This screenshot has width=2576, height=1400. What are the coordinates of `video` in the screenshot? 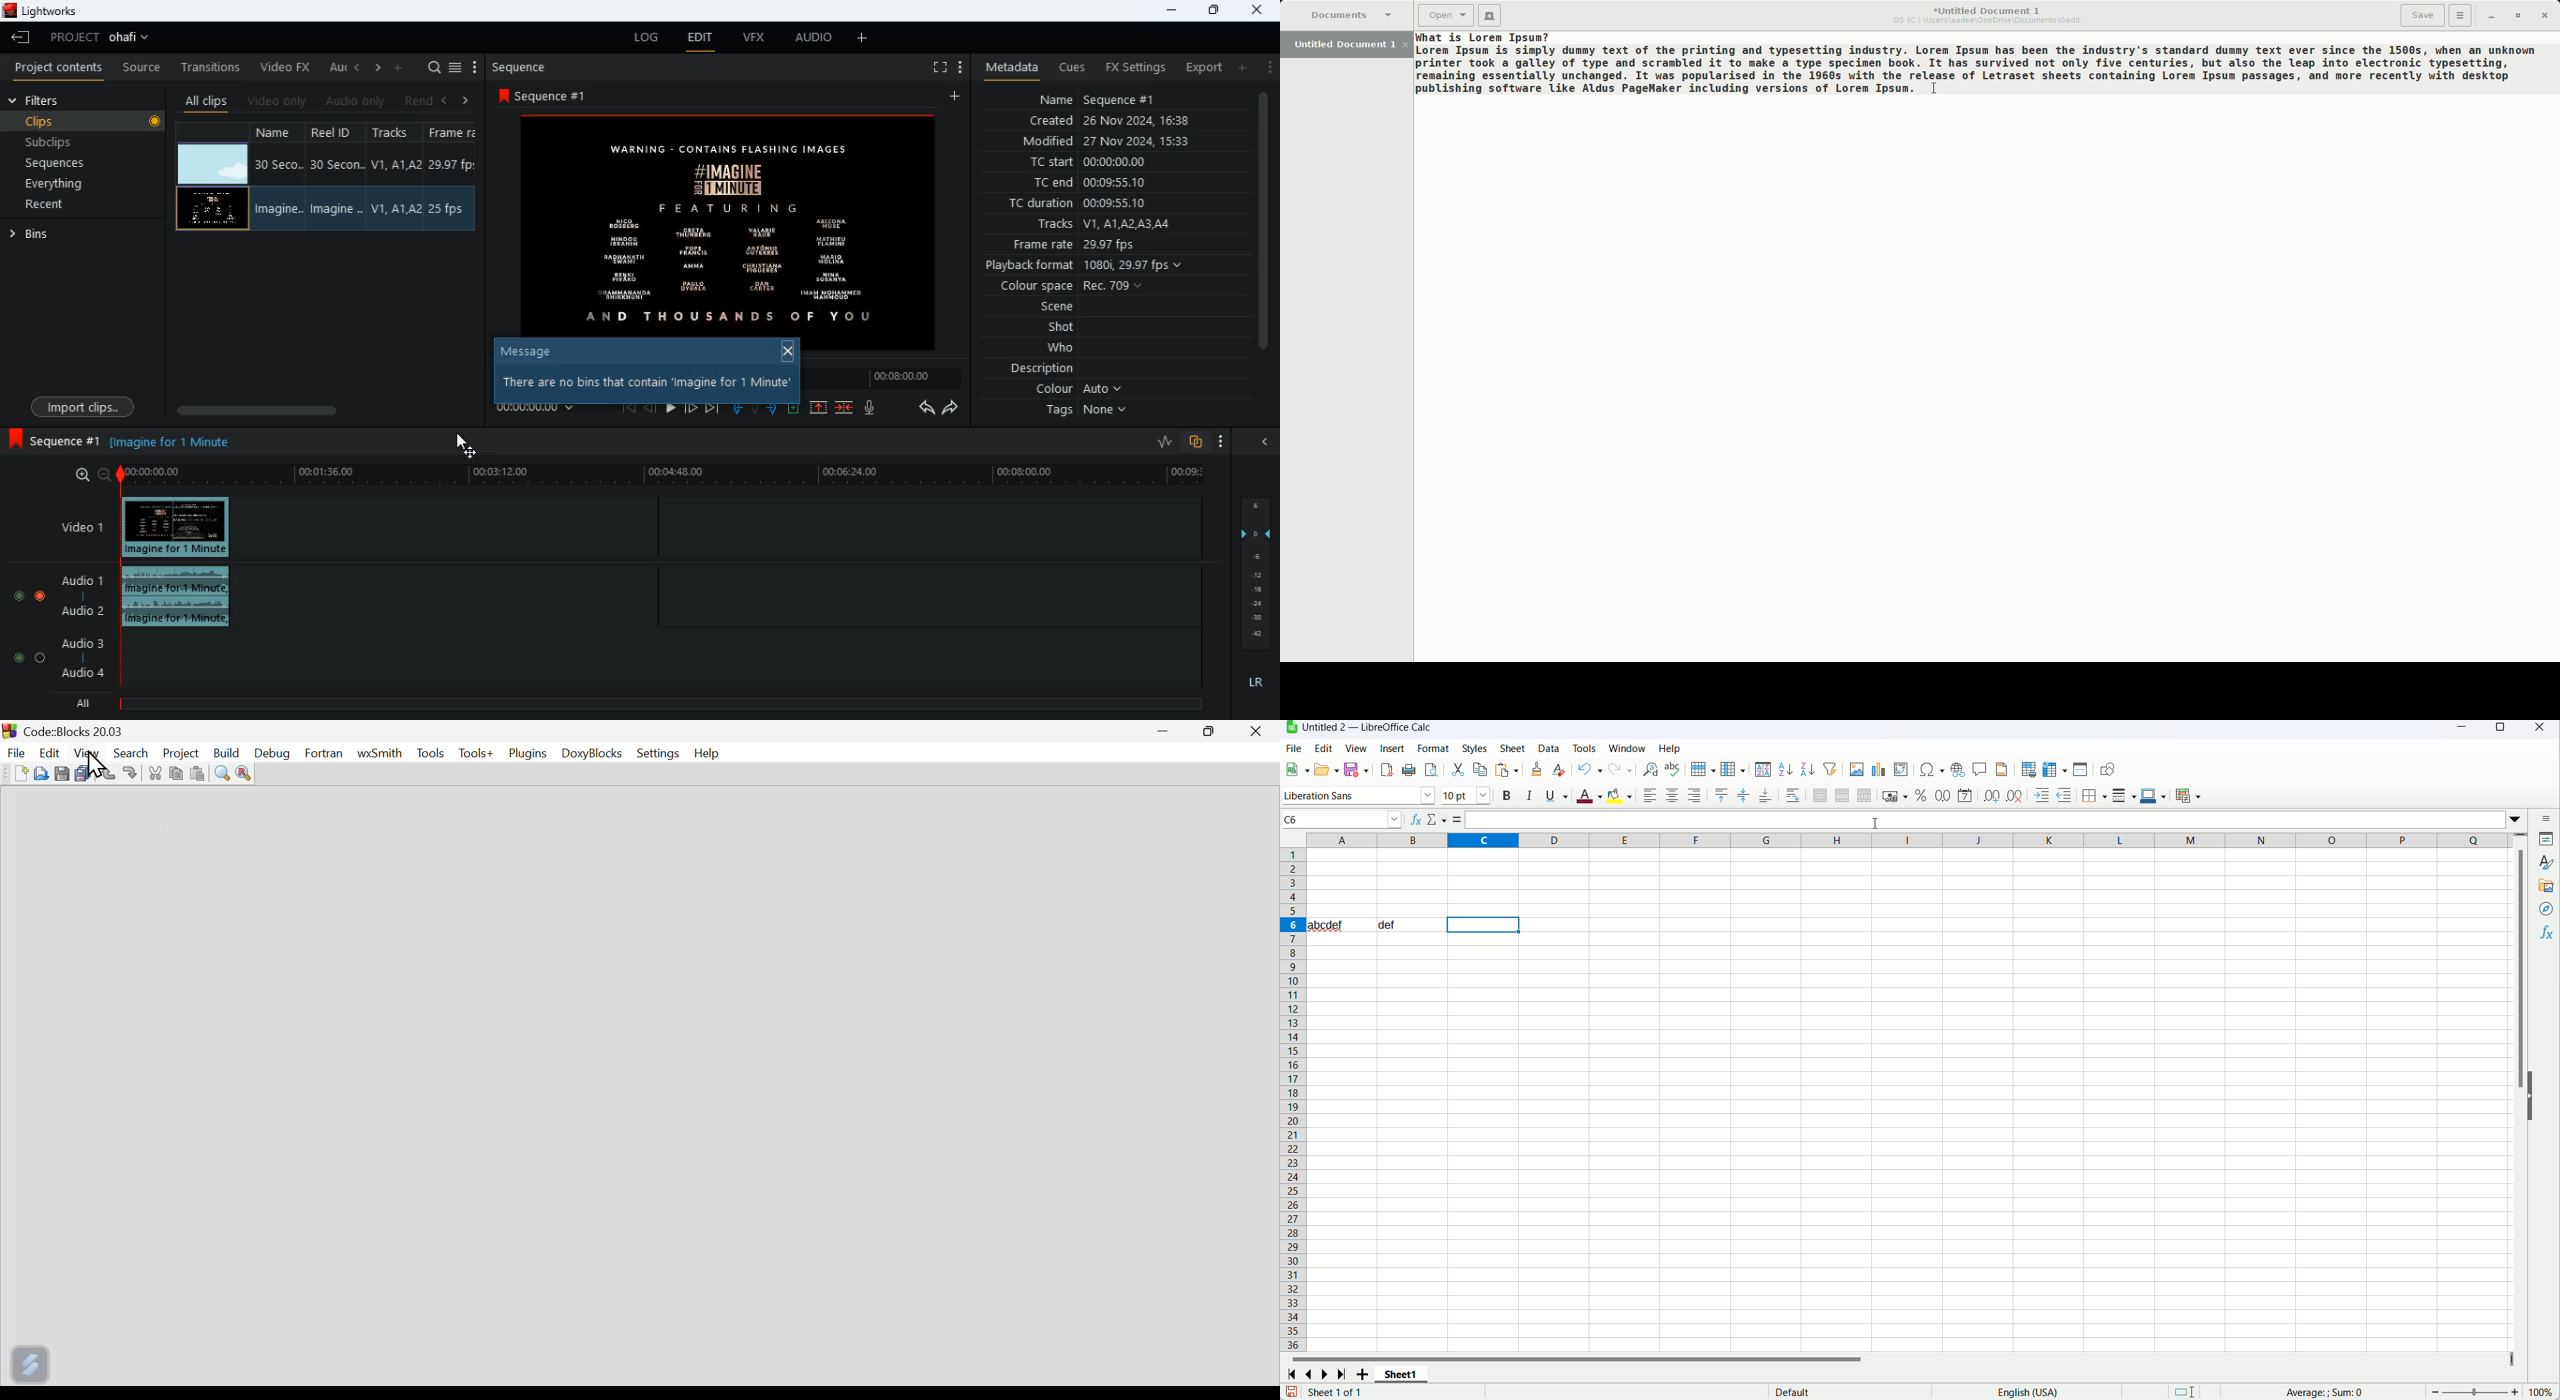 It's located at (176, 528).